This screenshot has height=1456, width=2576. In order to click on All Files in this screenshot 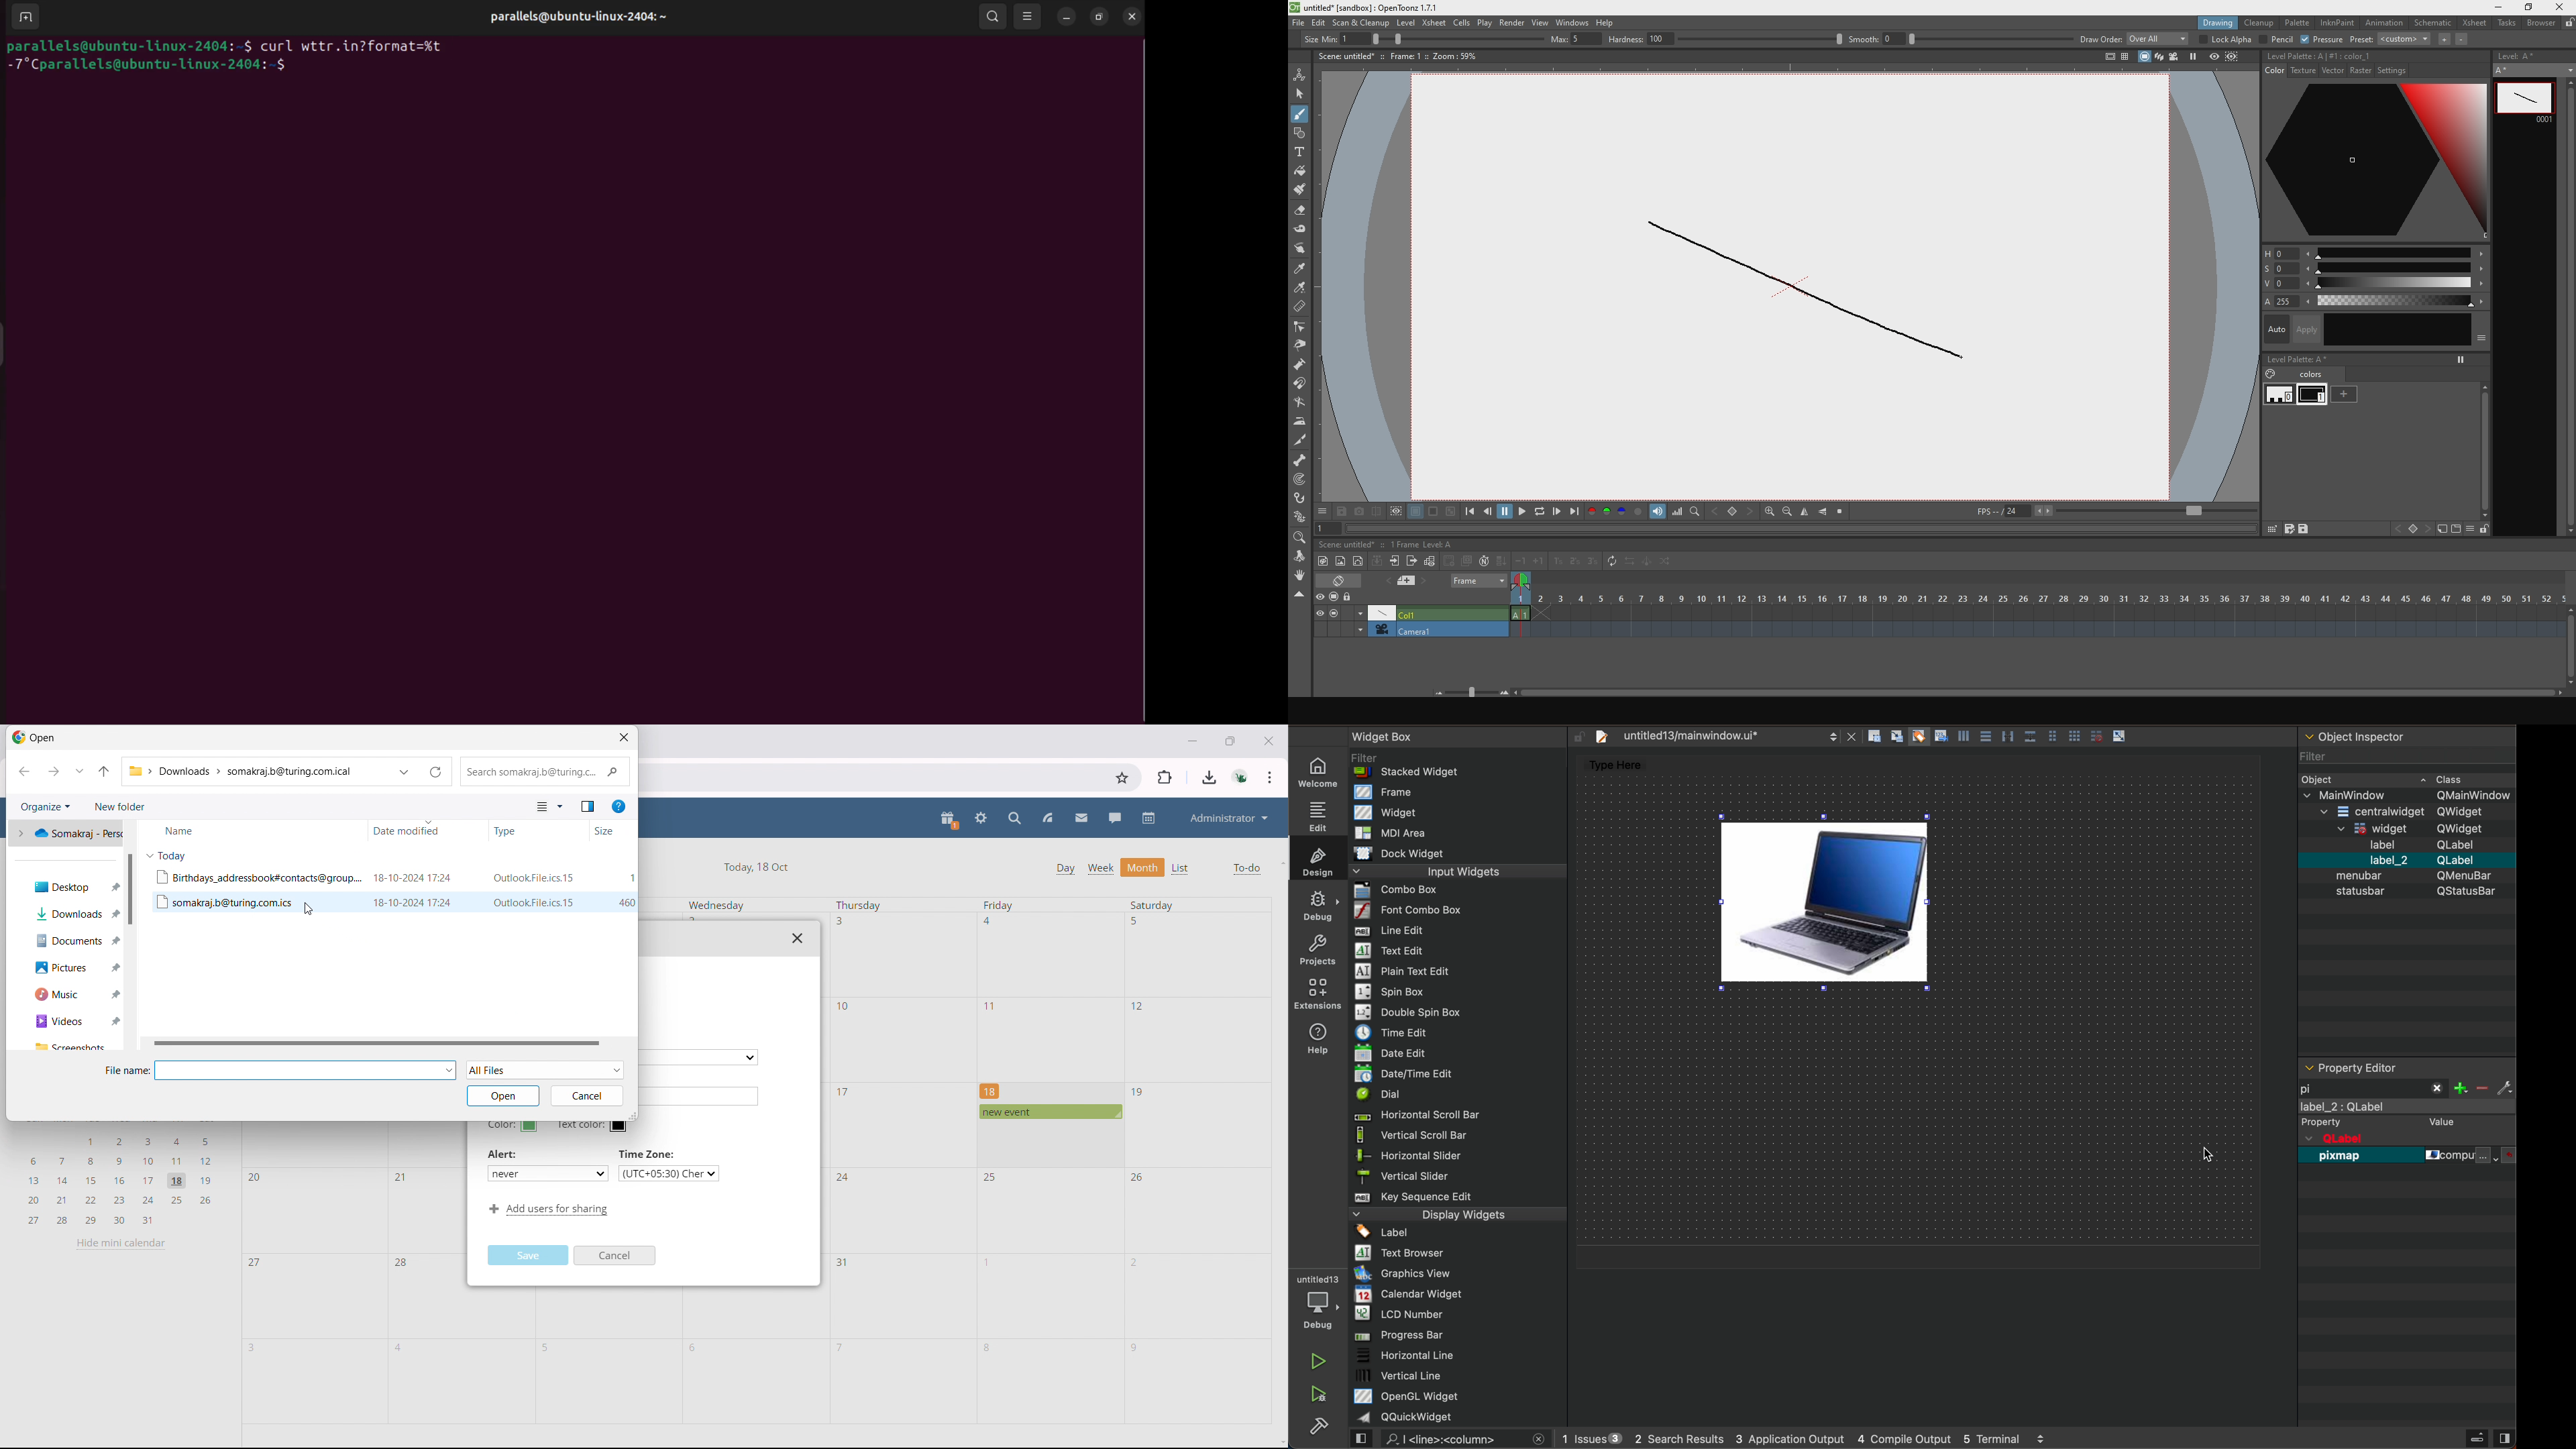, I will do `click(546, 1069)`.